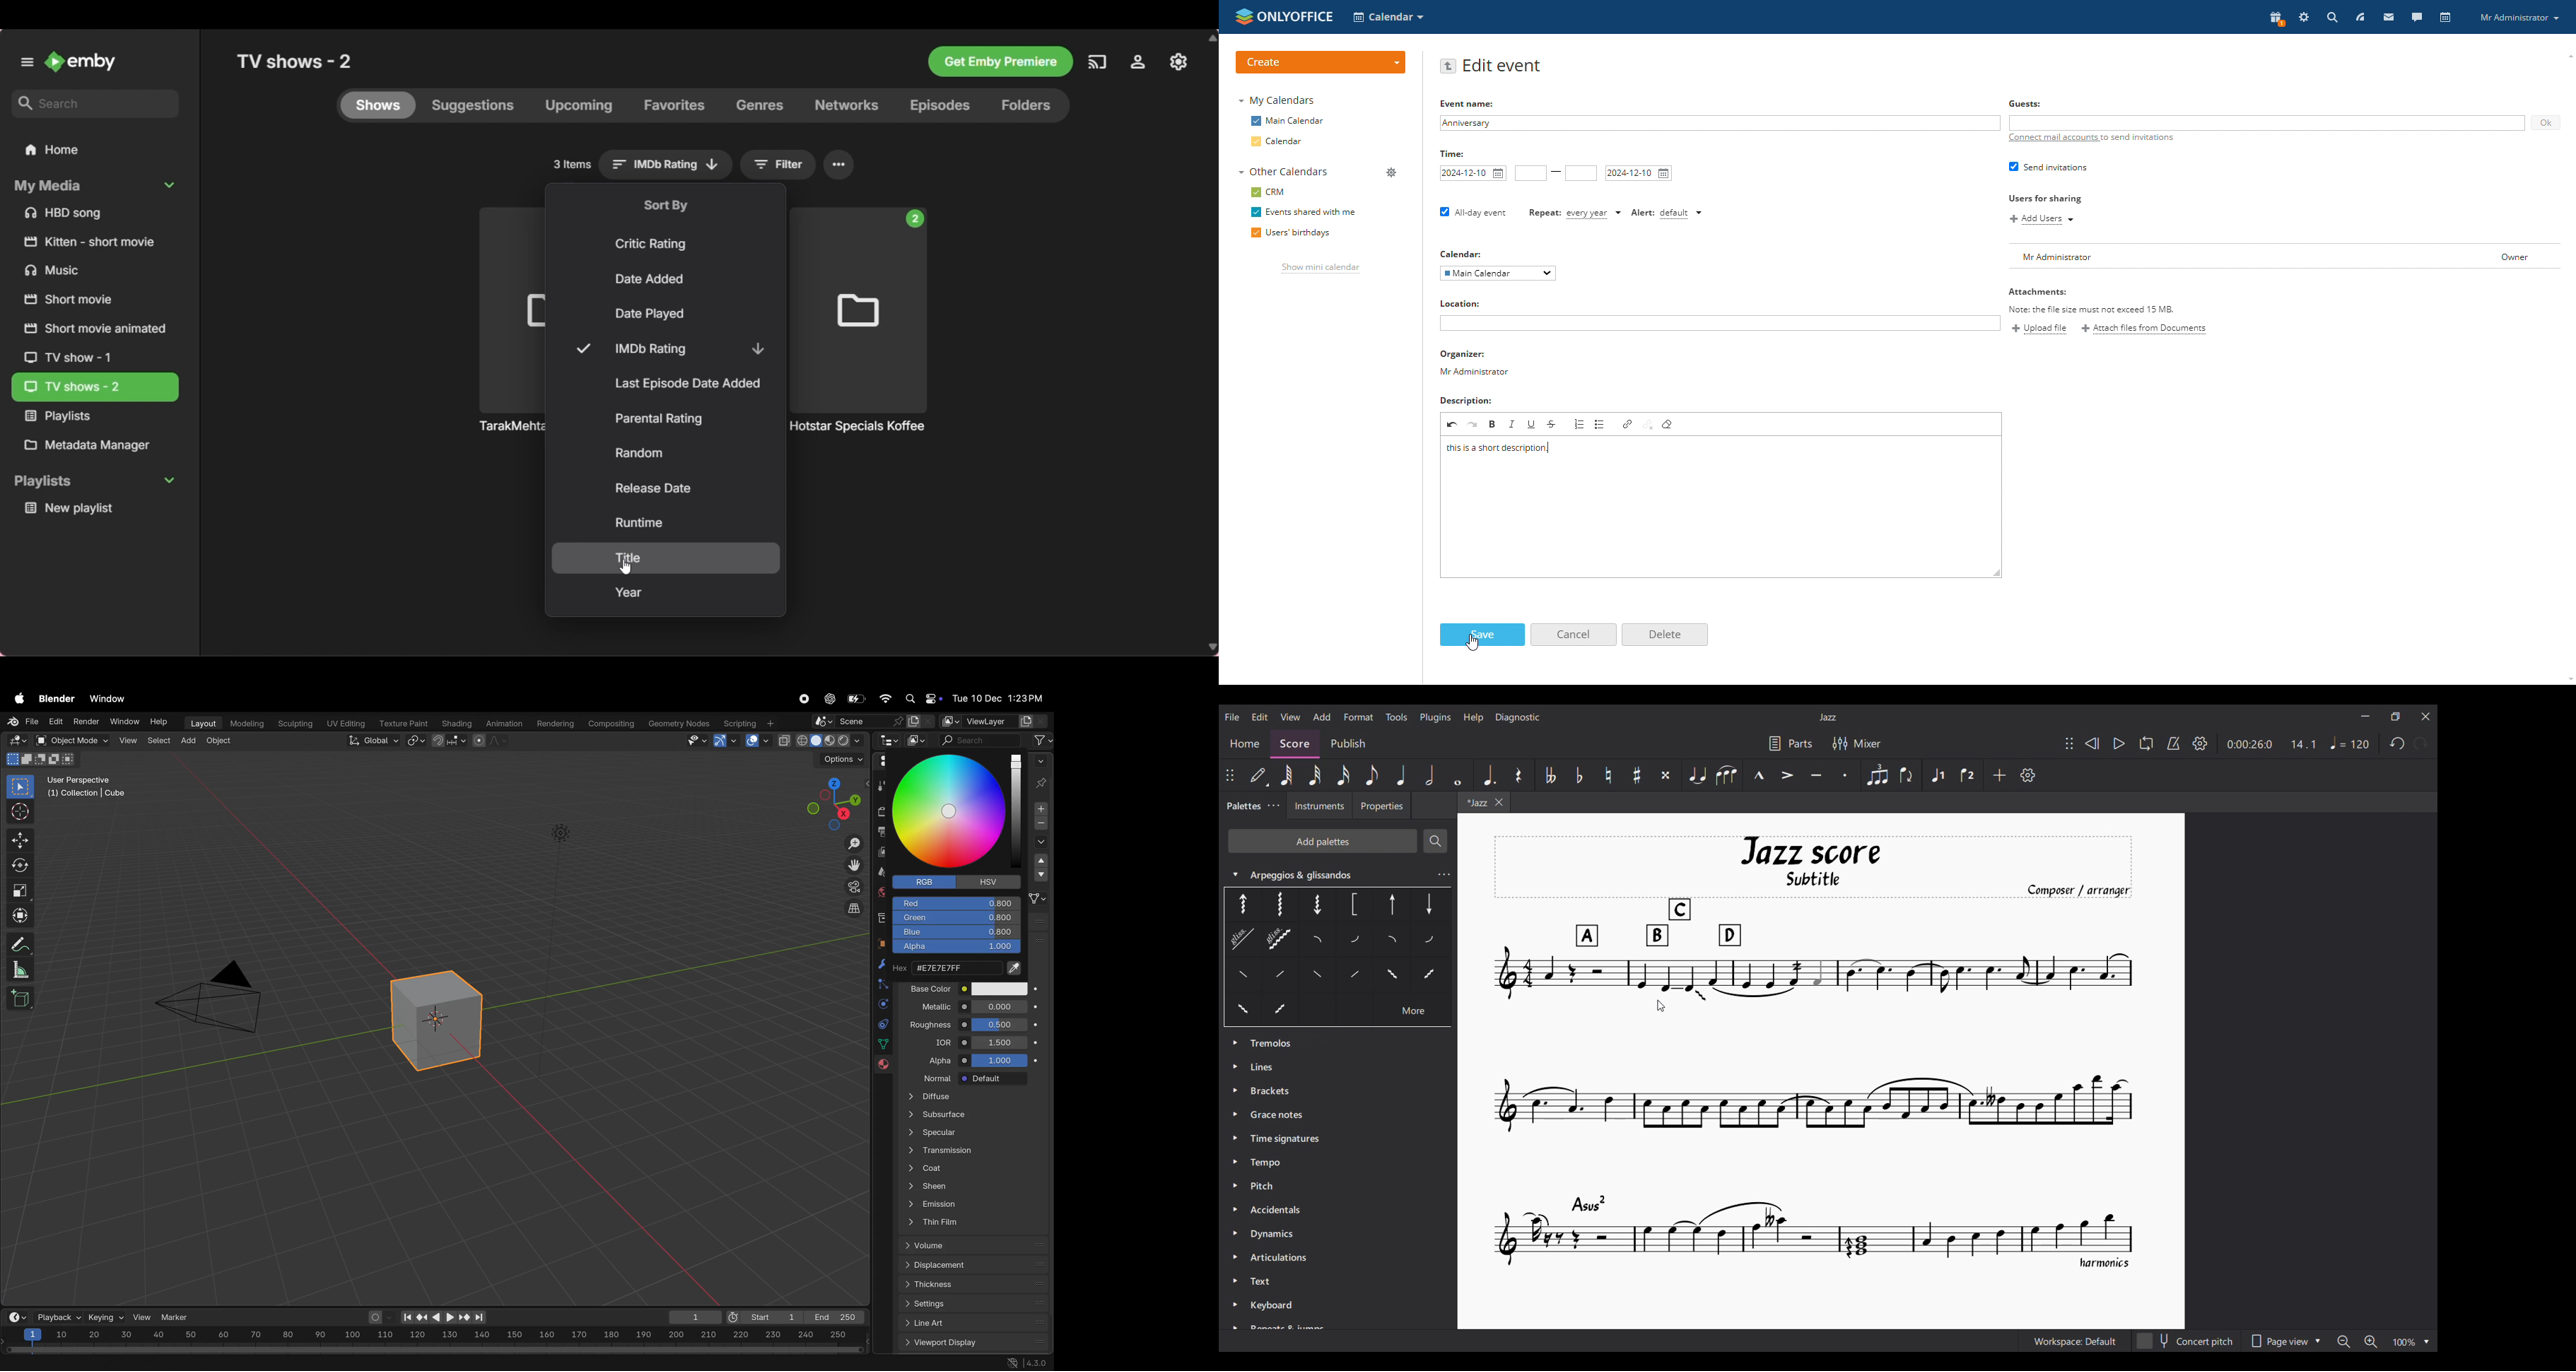  What do you see at coordinates (874, 722) in the screenshot?
I see `scene` at bounding box center [874, 722].